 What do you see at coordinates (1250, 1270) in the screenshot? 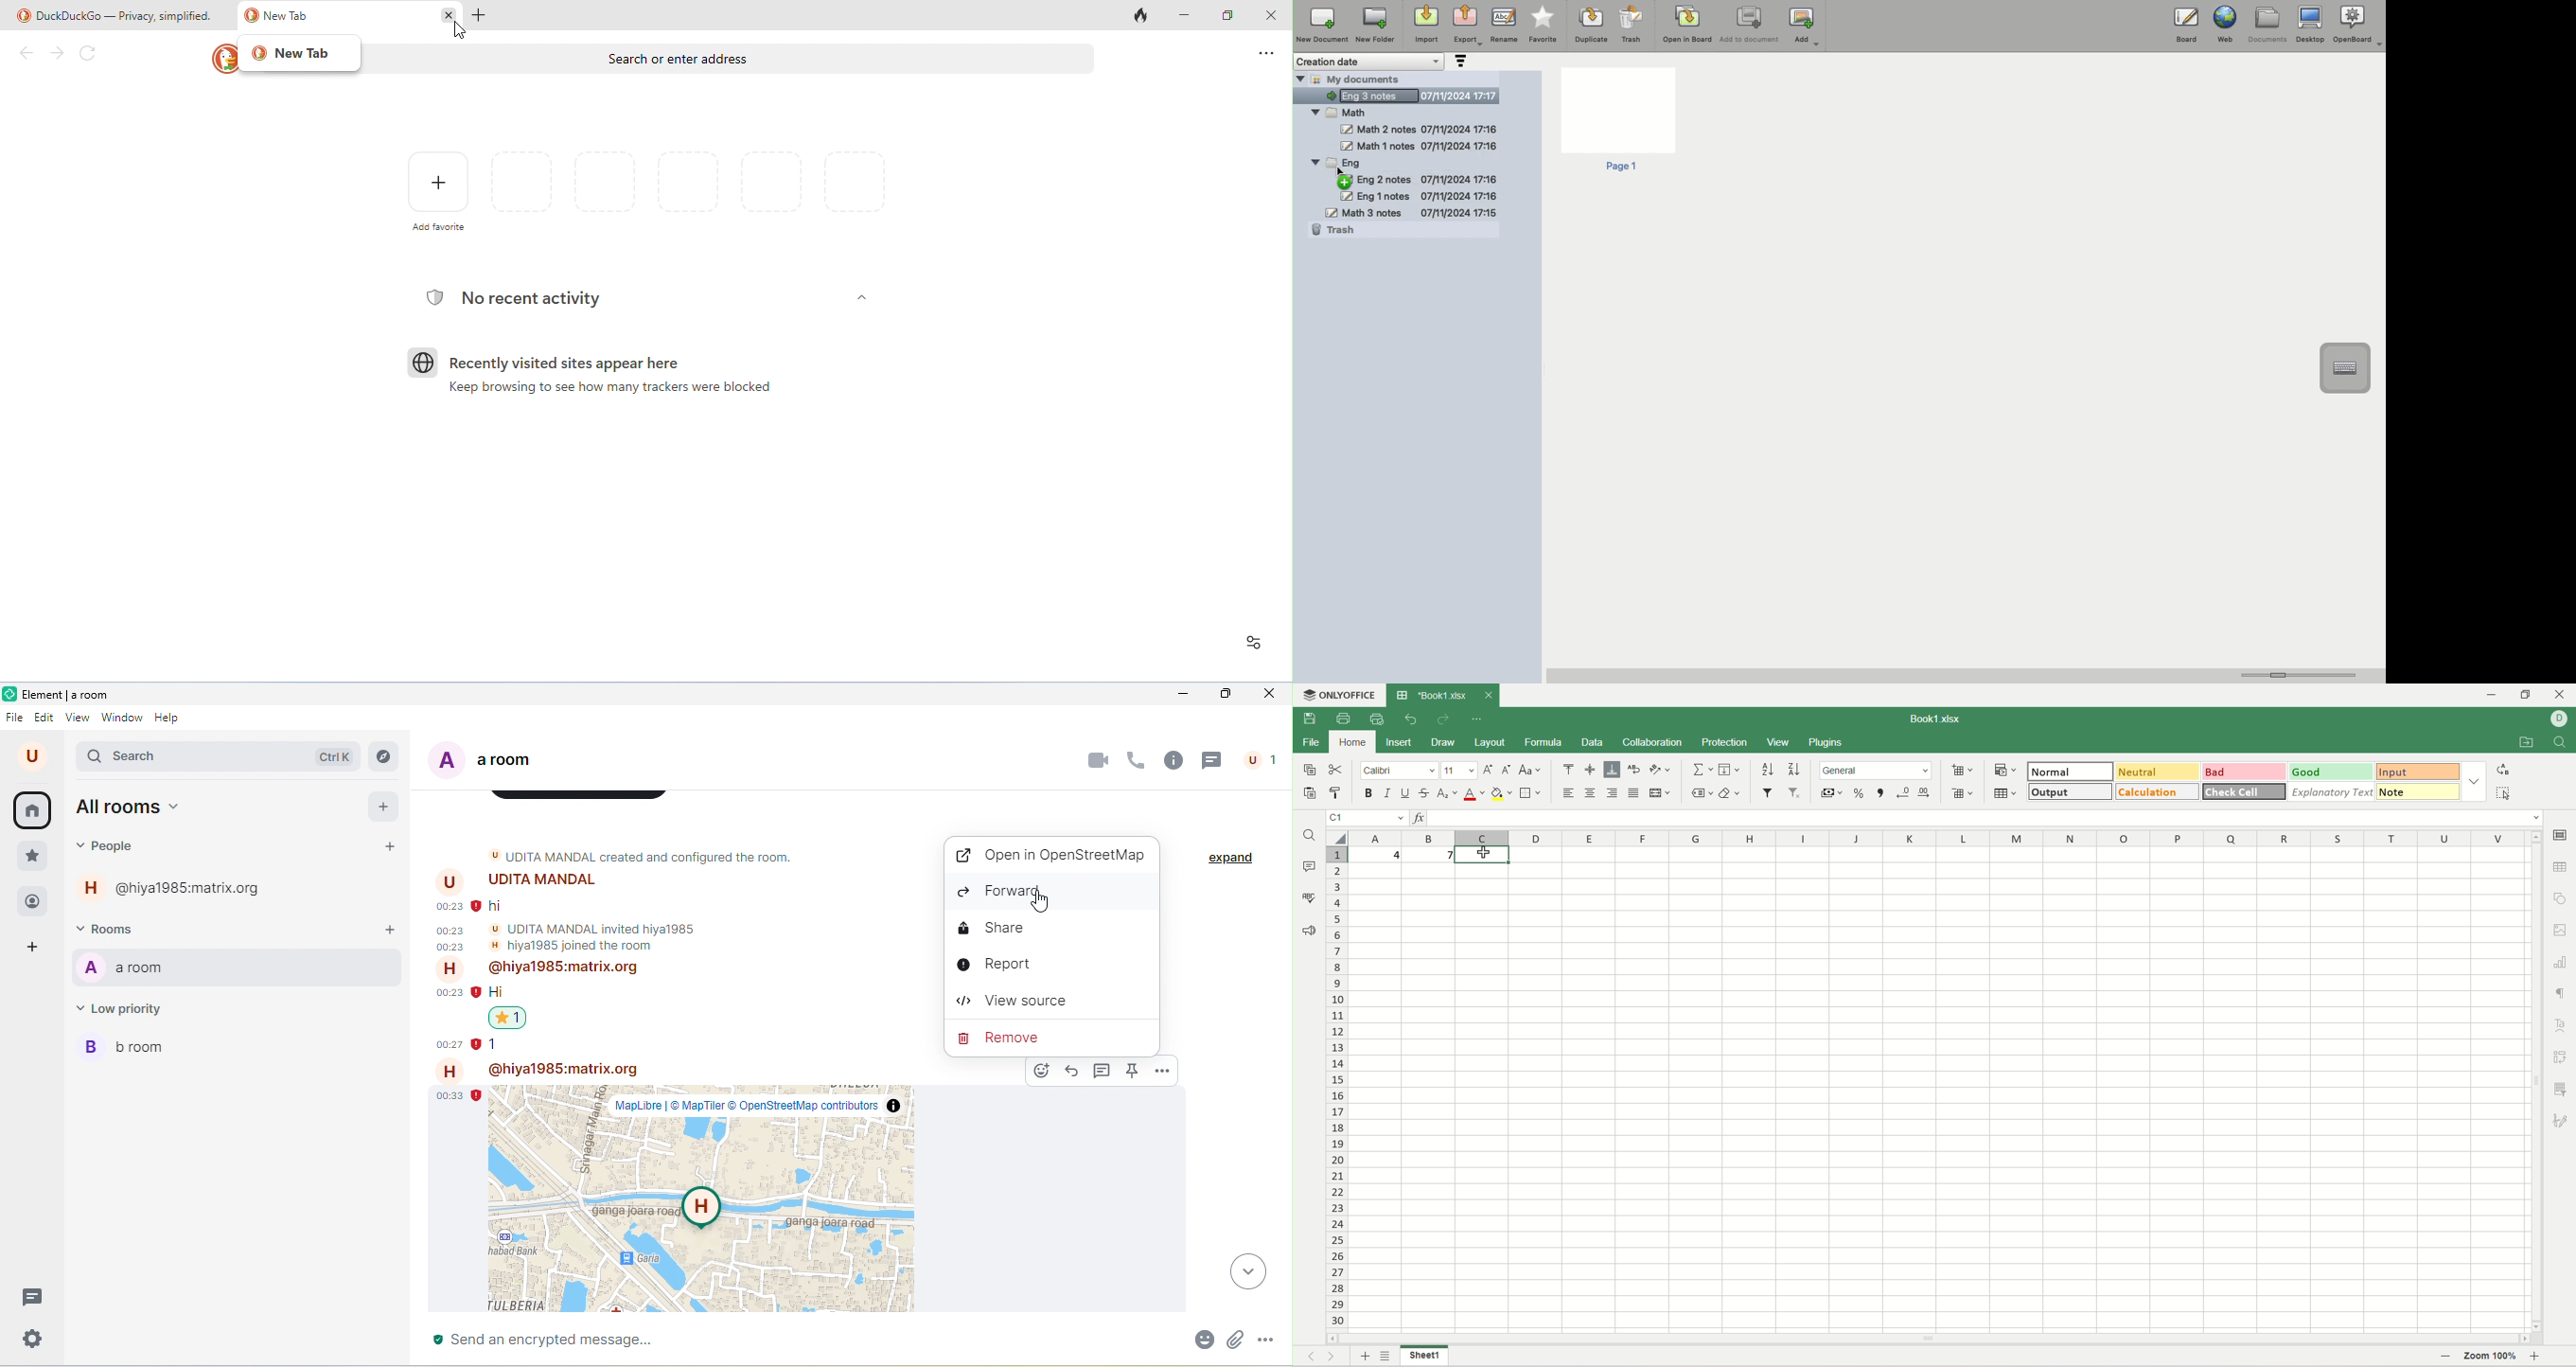
I see `drop down` at bounding box center [1250, 1270].